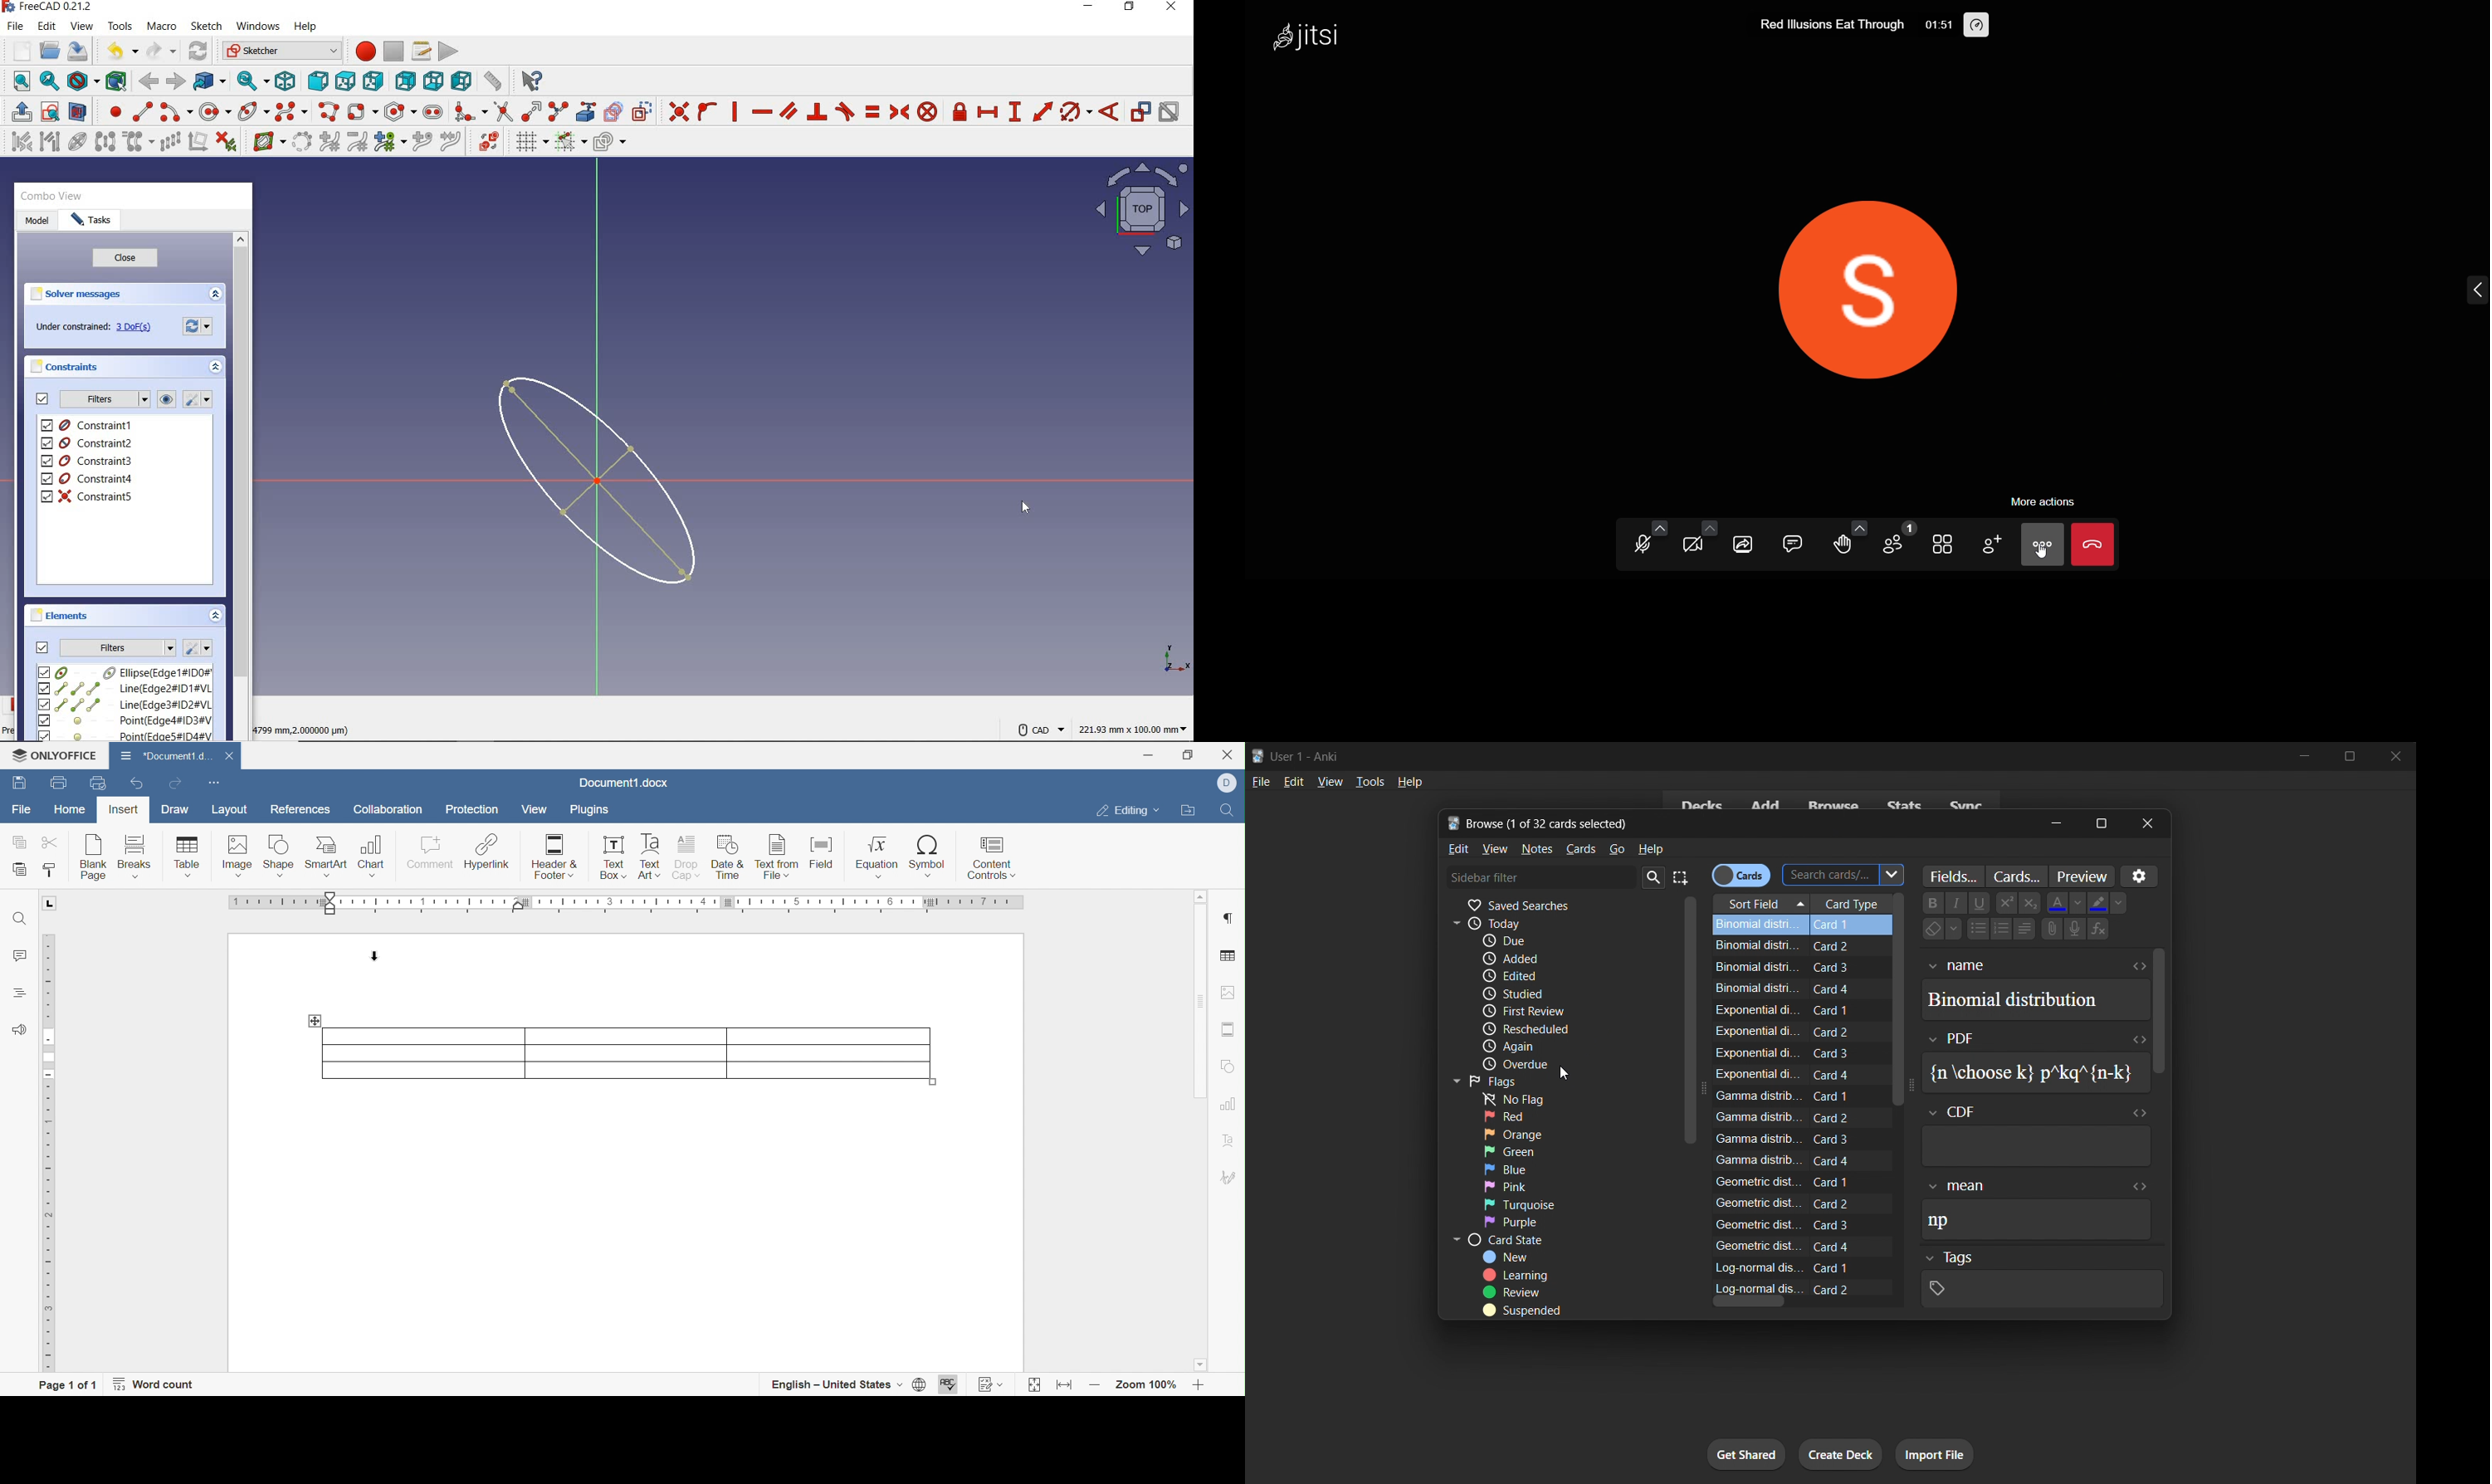 This screenshot has height=1484, width=2492. Describe the element at coordinates (1757, 969) in the screenshot. I see `Binomial distri` at that location.